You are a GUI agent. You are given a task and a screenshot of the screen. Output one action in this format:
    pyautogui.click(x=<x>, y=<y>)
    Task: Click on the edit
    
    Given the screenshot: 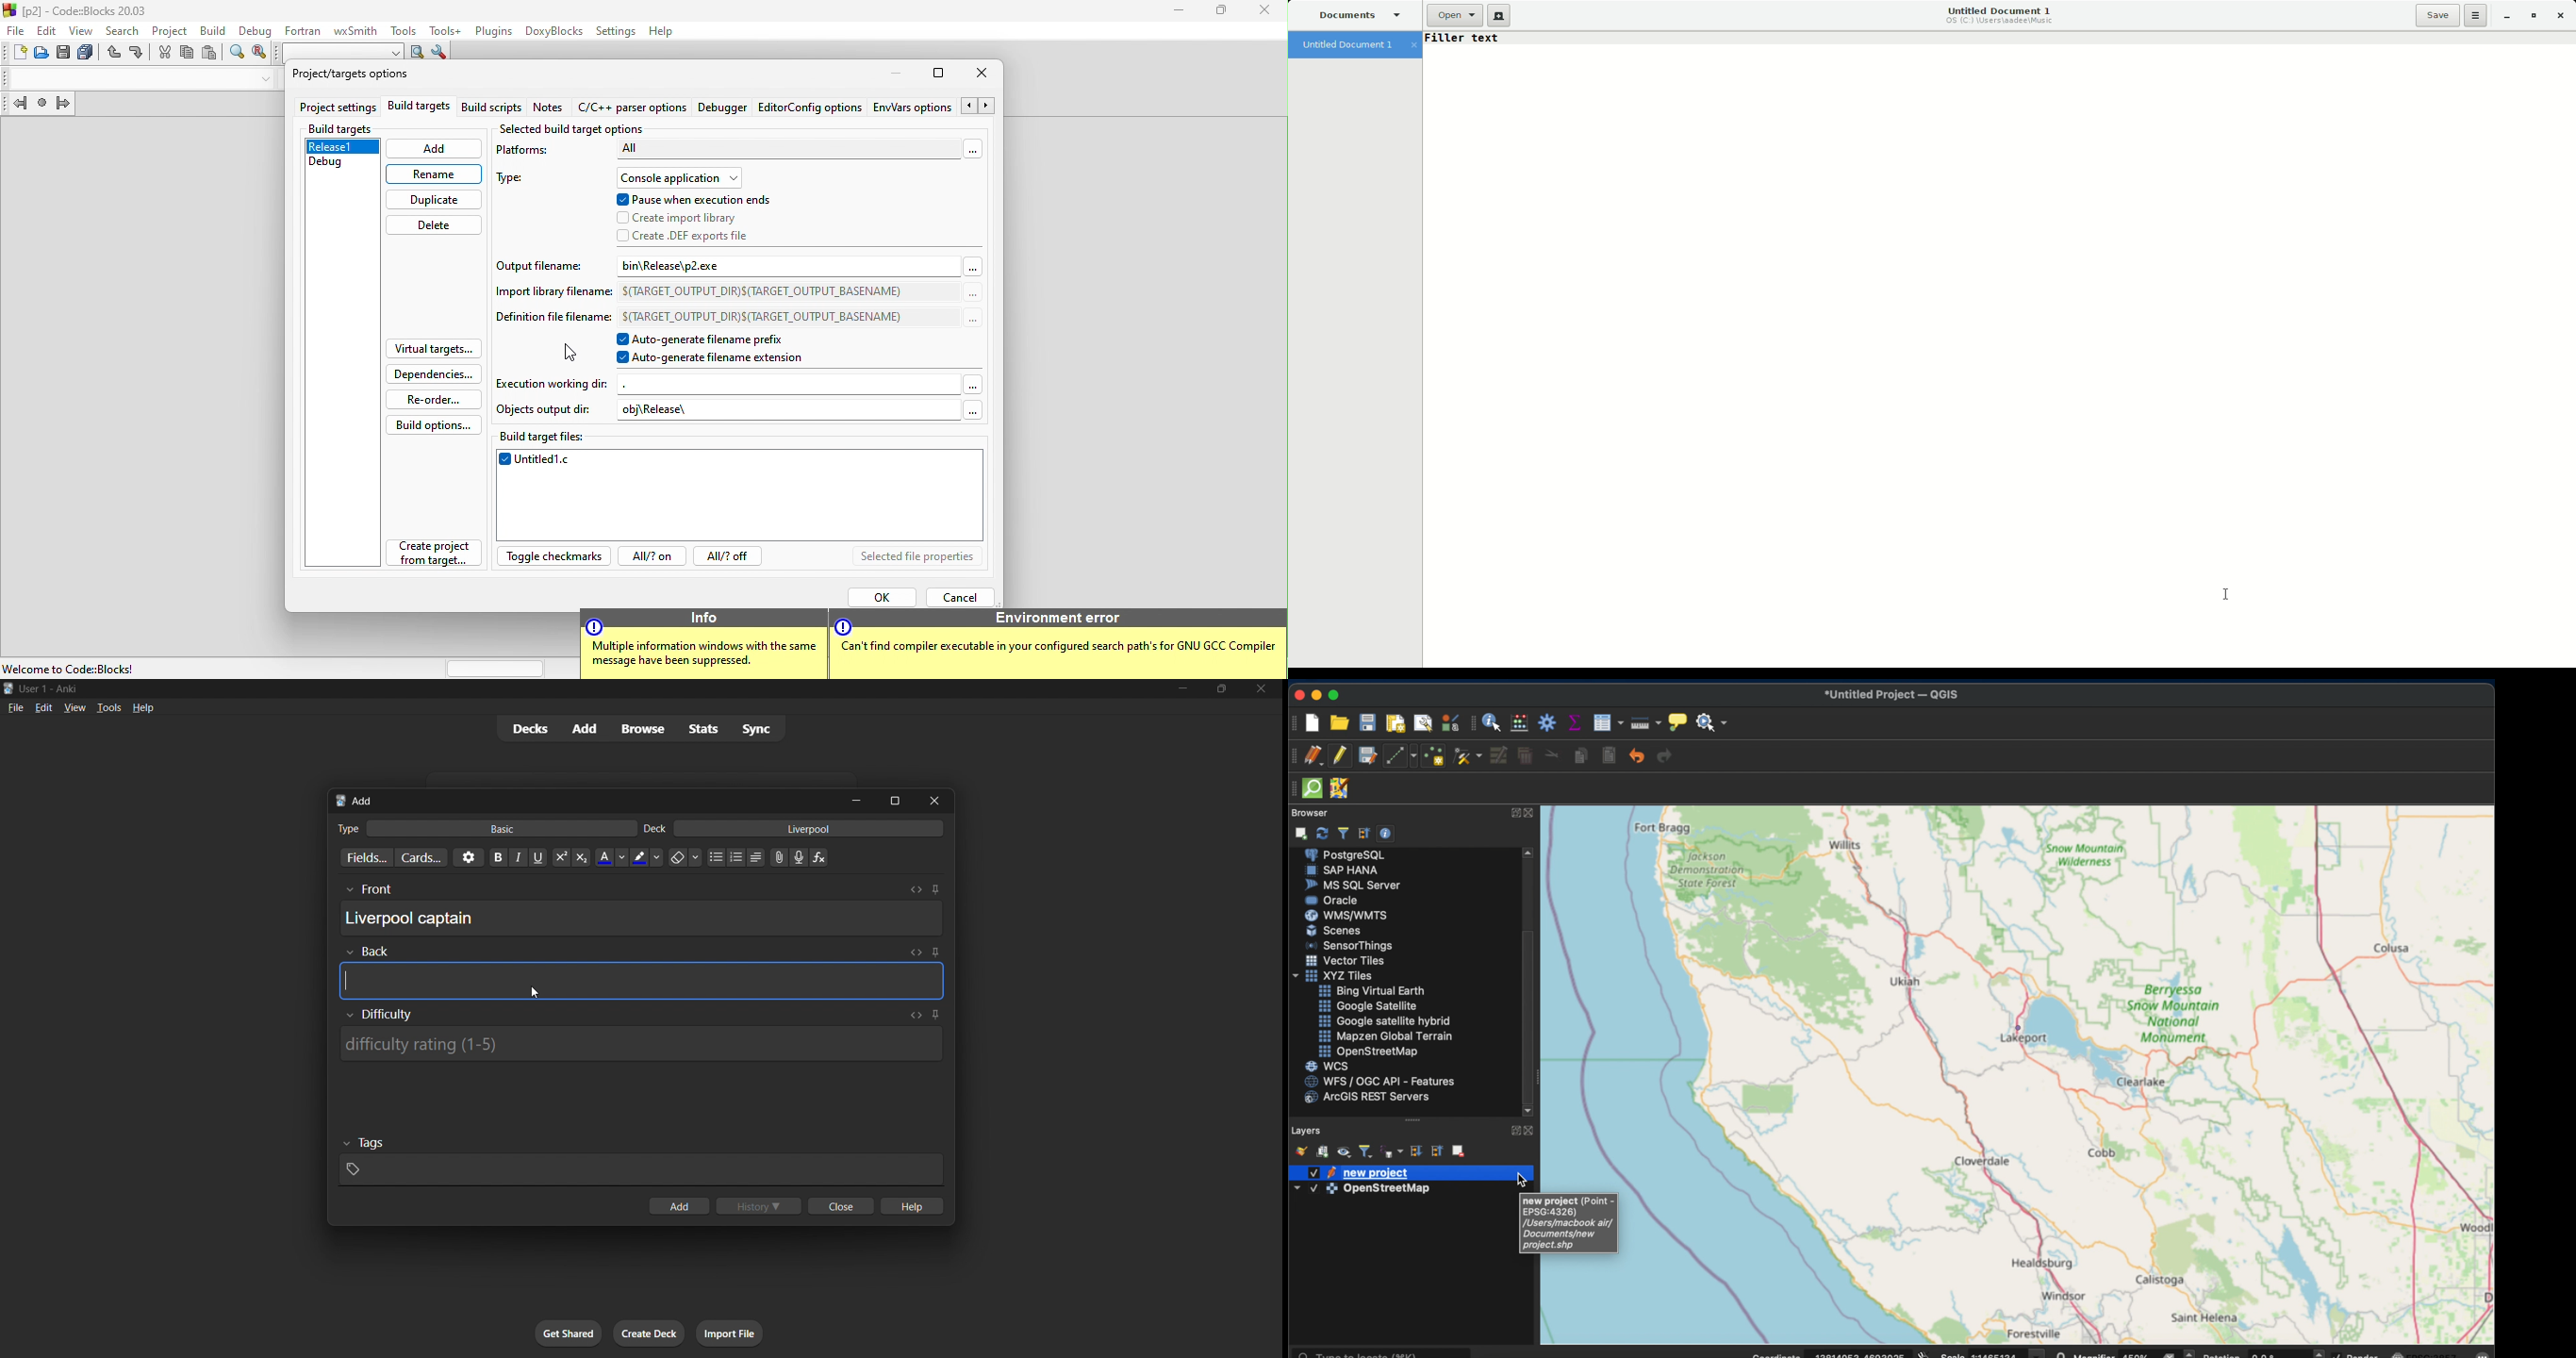 What is the action you would take?
    pyautogui.click(x=47, y=30)
    